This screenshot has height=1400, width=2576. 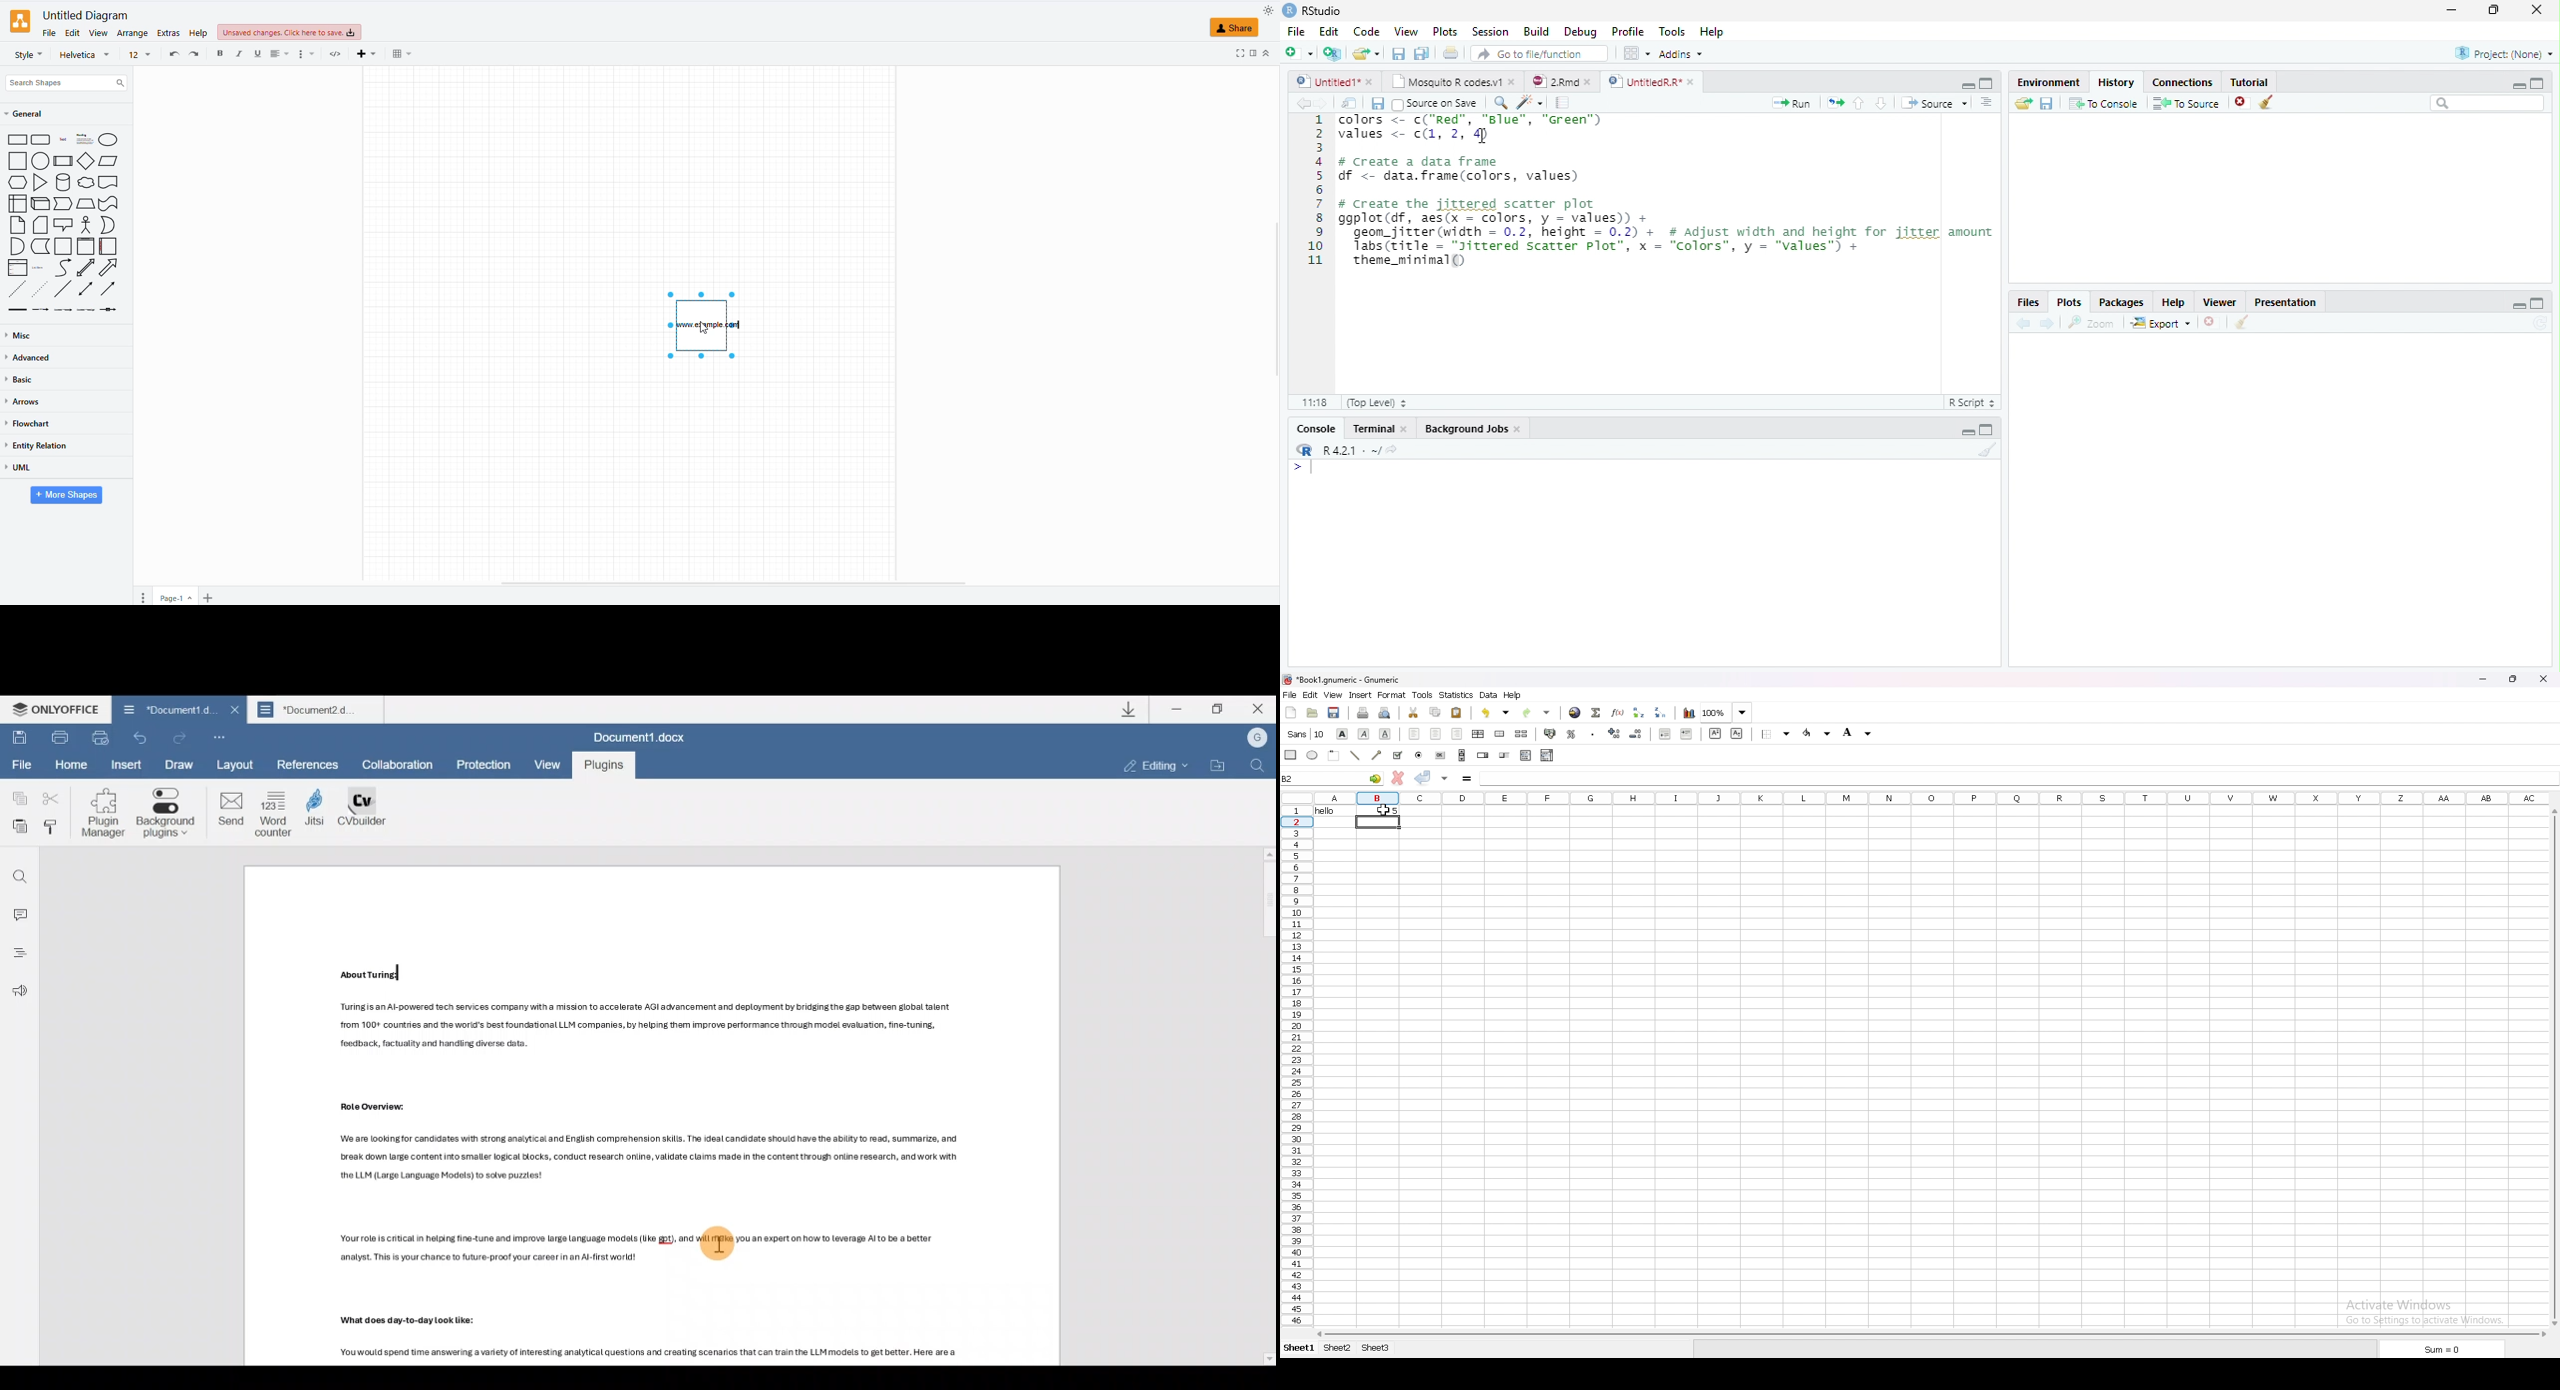 What do you see at coordinates (2211, 323) in the screenshot?
I see `Remove current plot` at bounding box center [2211, 323].